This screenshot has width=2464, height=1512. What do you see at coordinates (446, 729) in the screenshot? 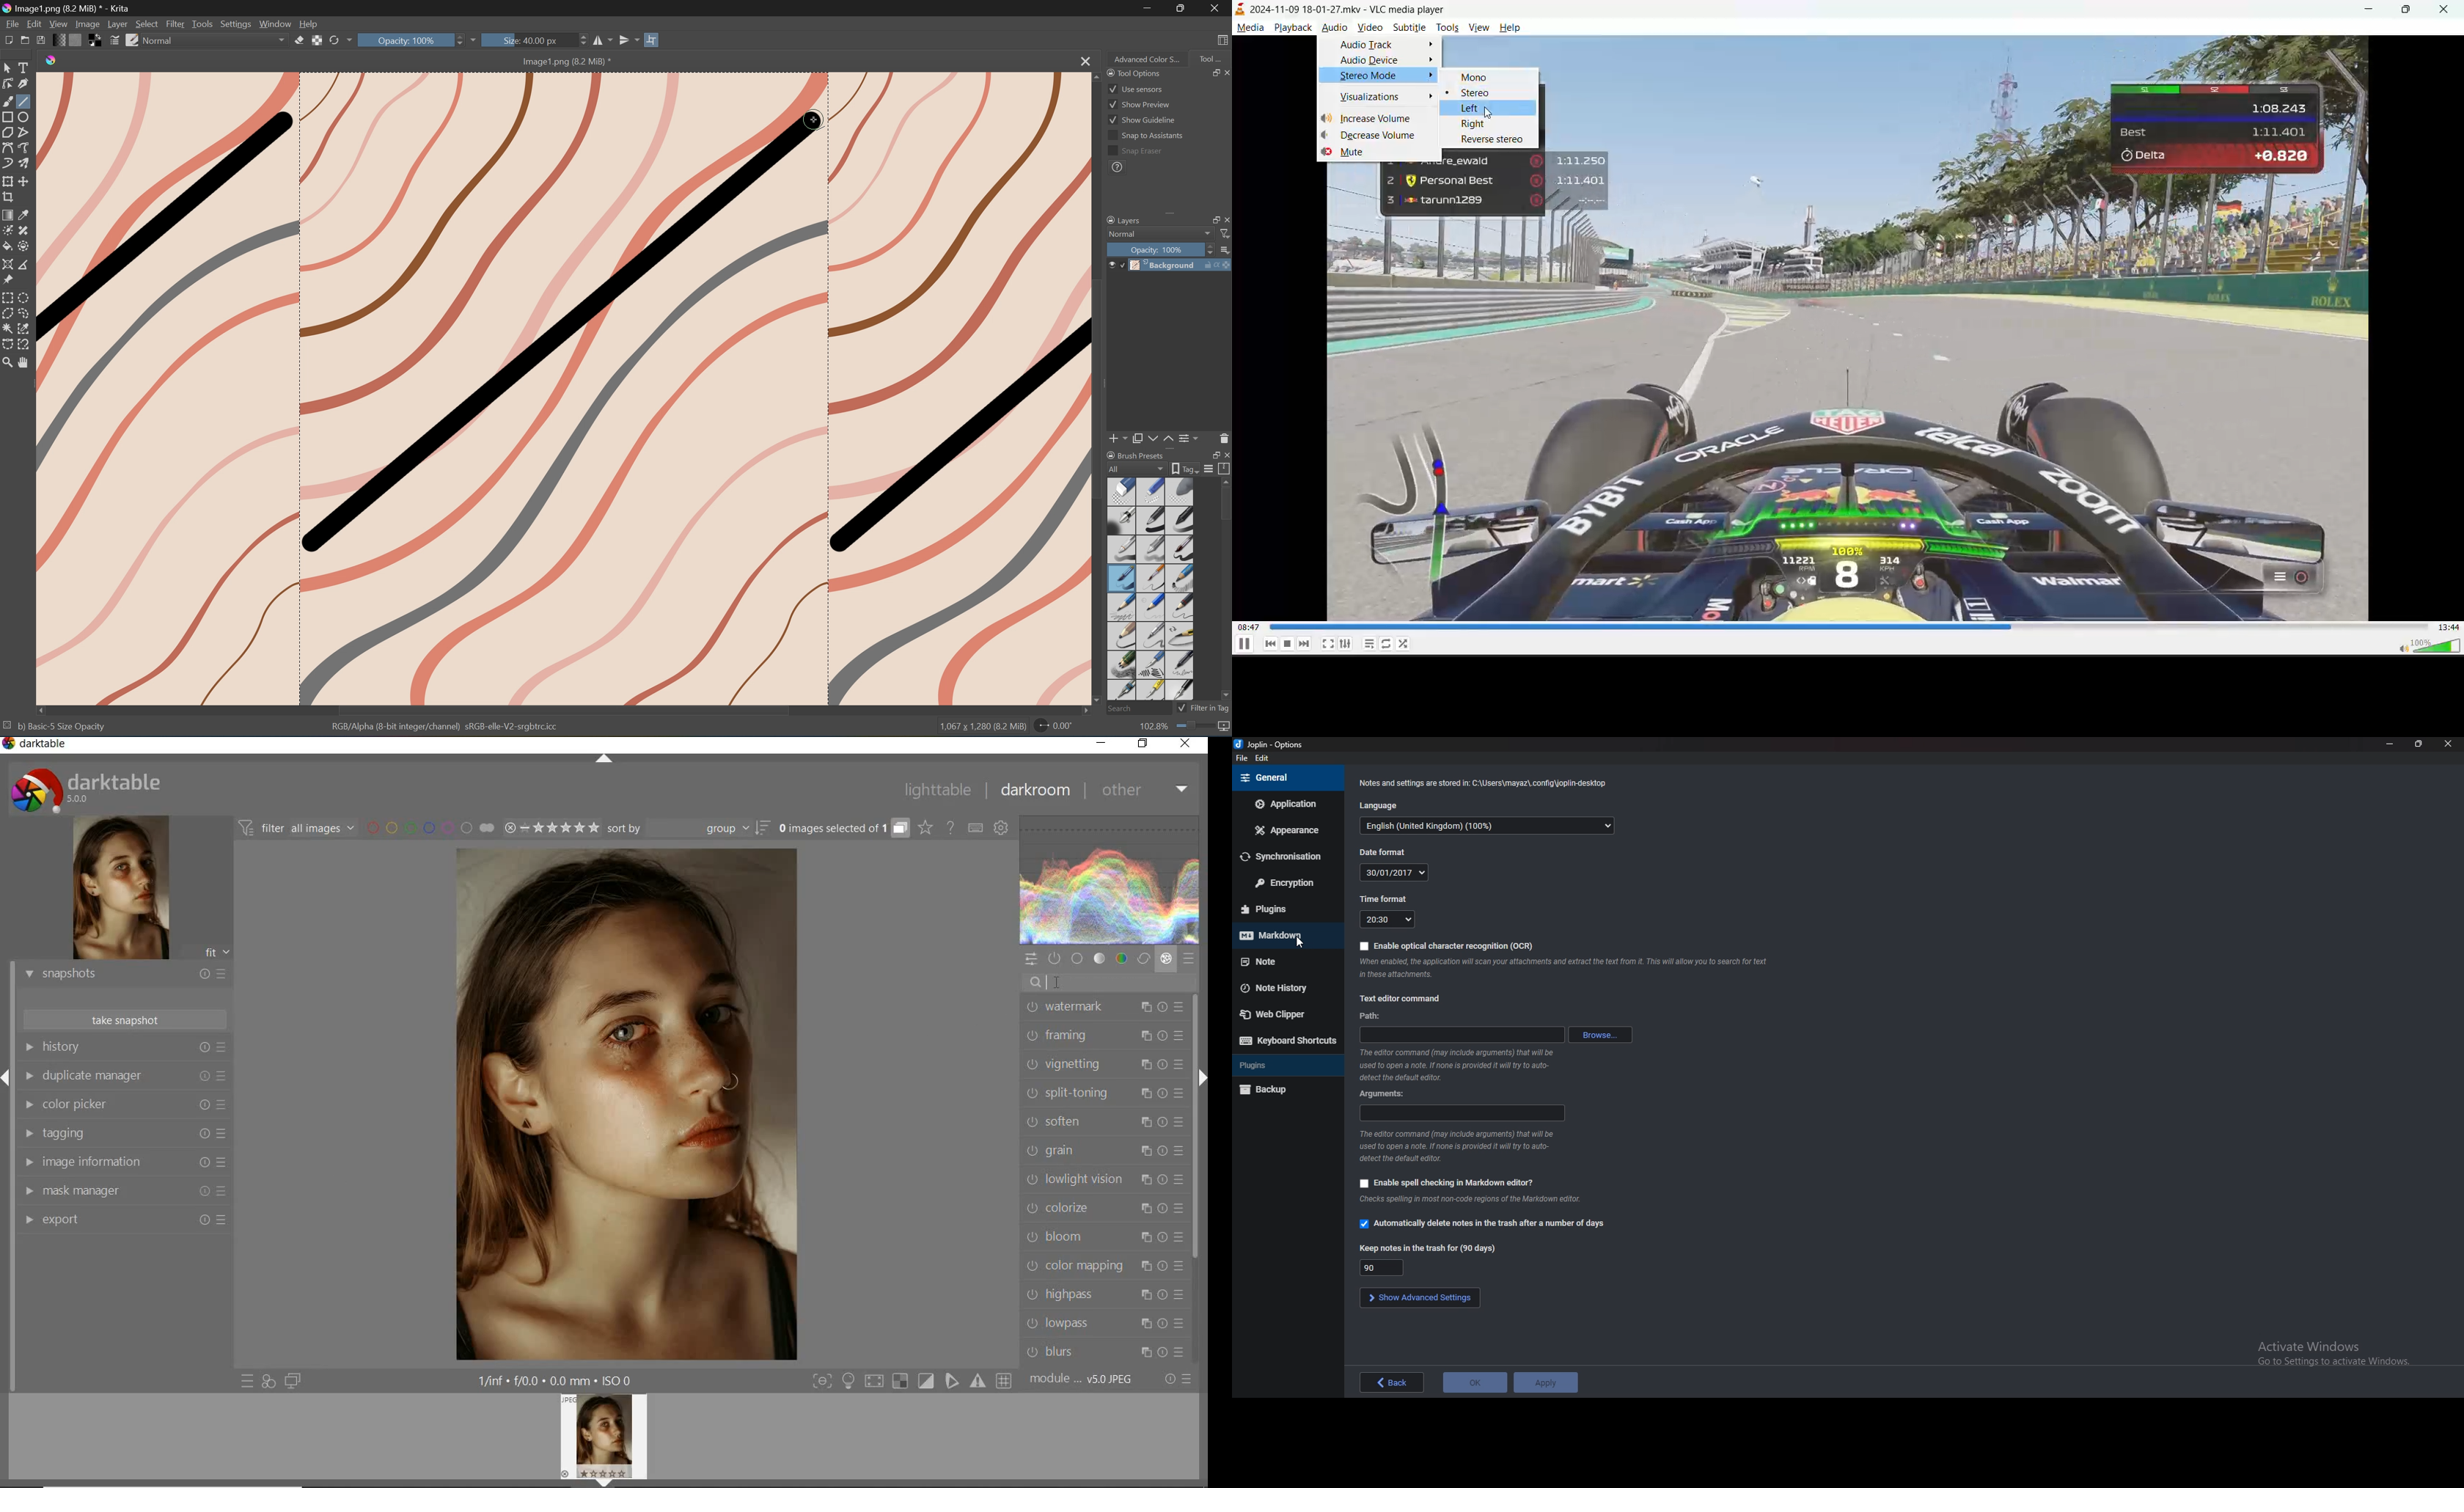
I see `RGB Alpha (8-bit integer/channel) sRGB-elle-V2-srgbcicc` at bounding box center [446, 729].